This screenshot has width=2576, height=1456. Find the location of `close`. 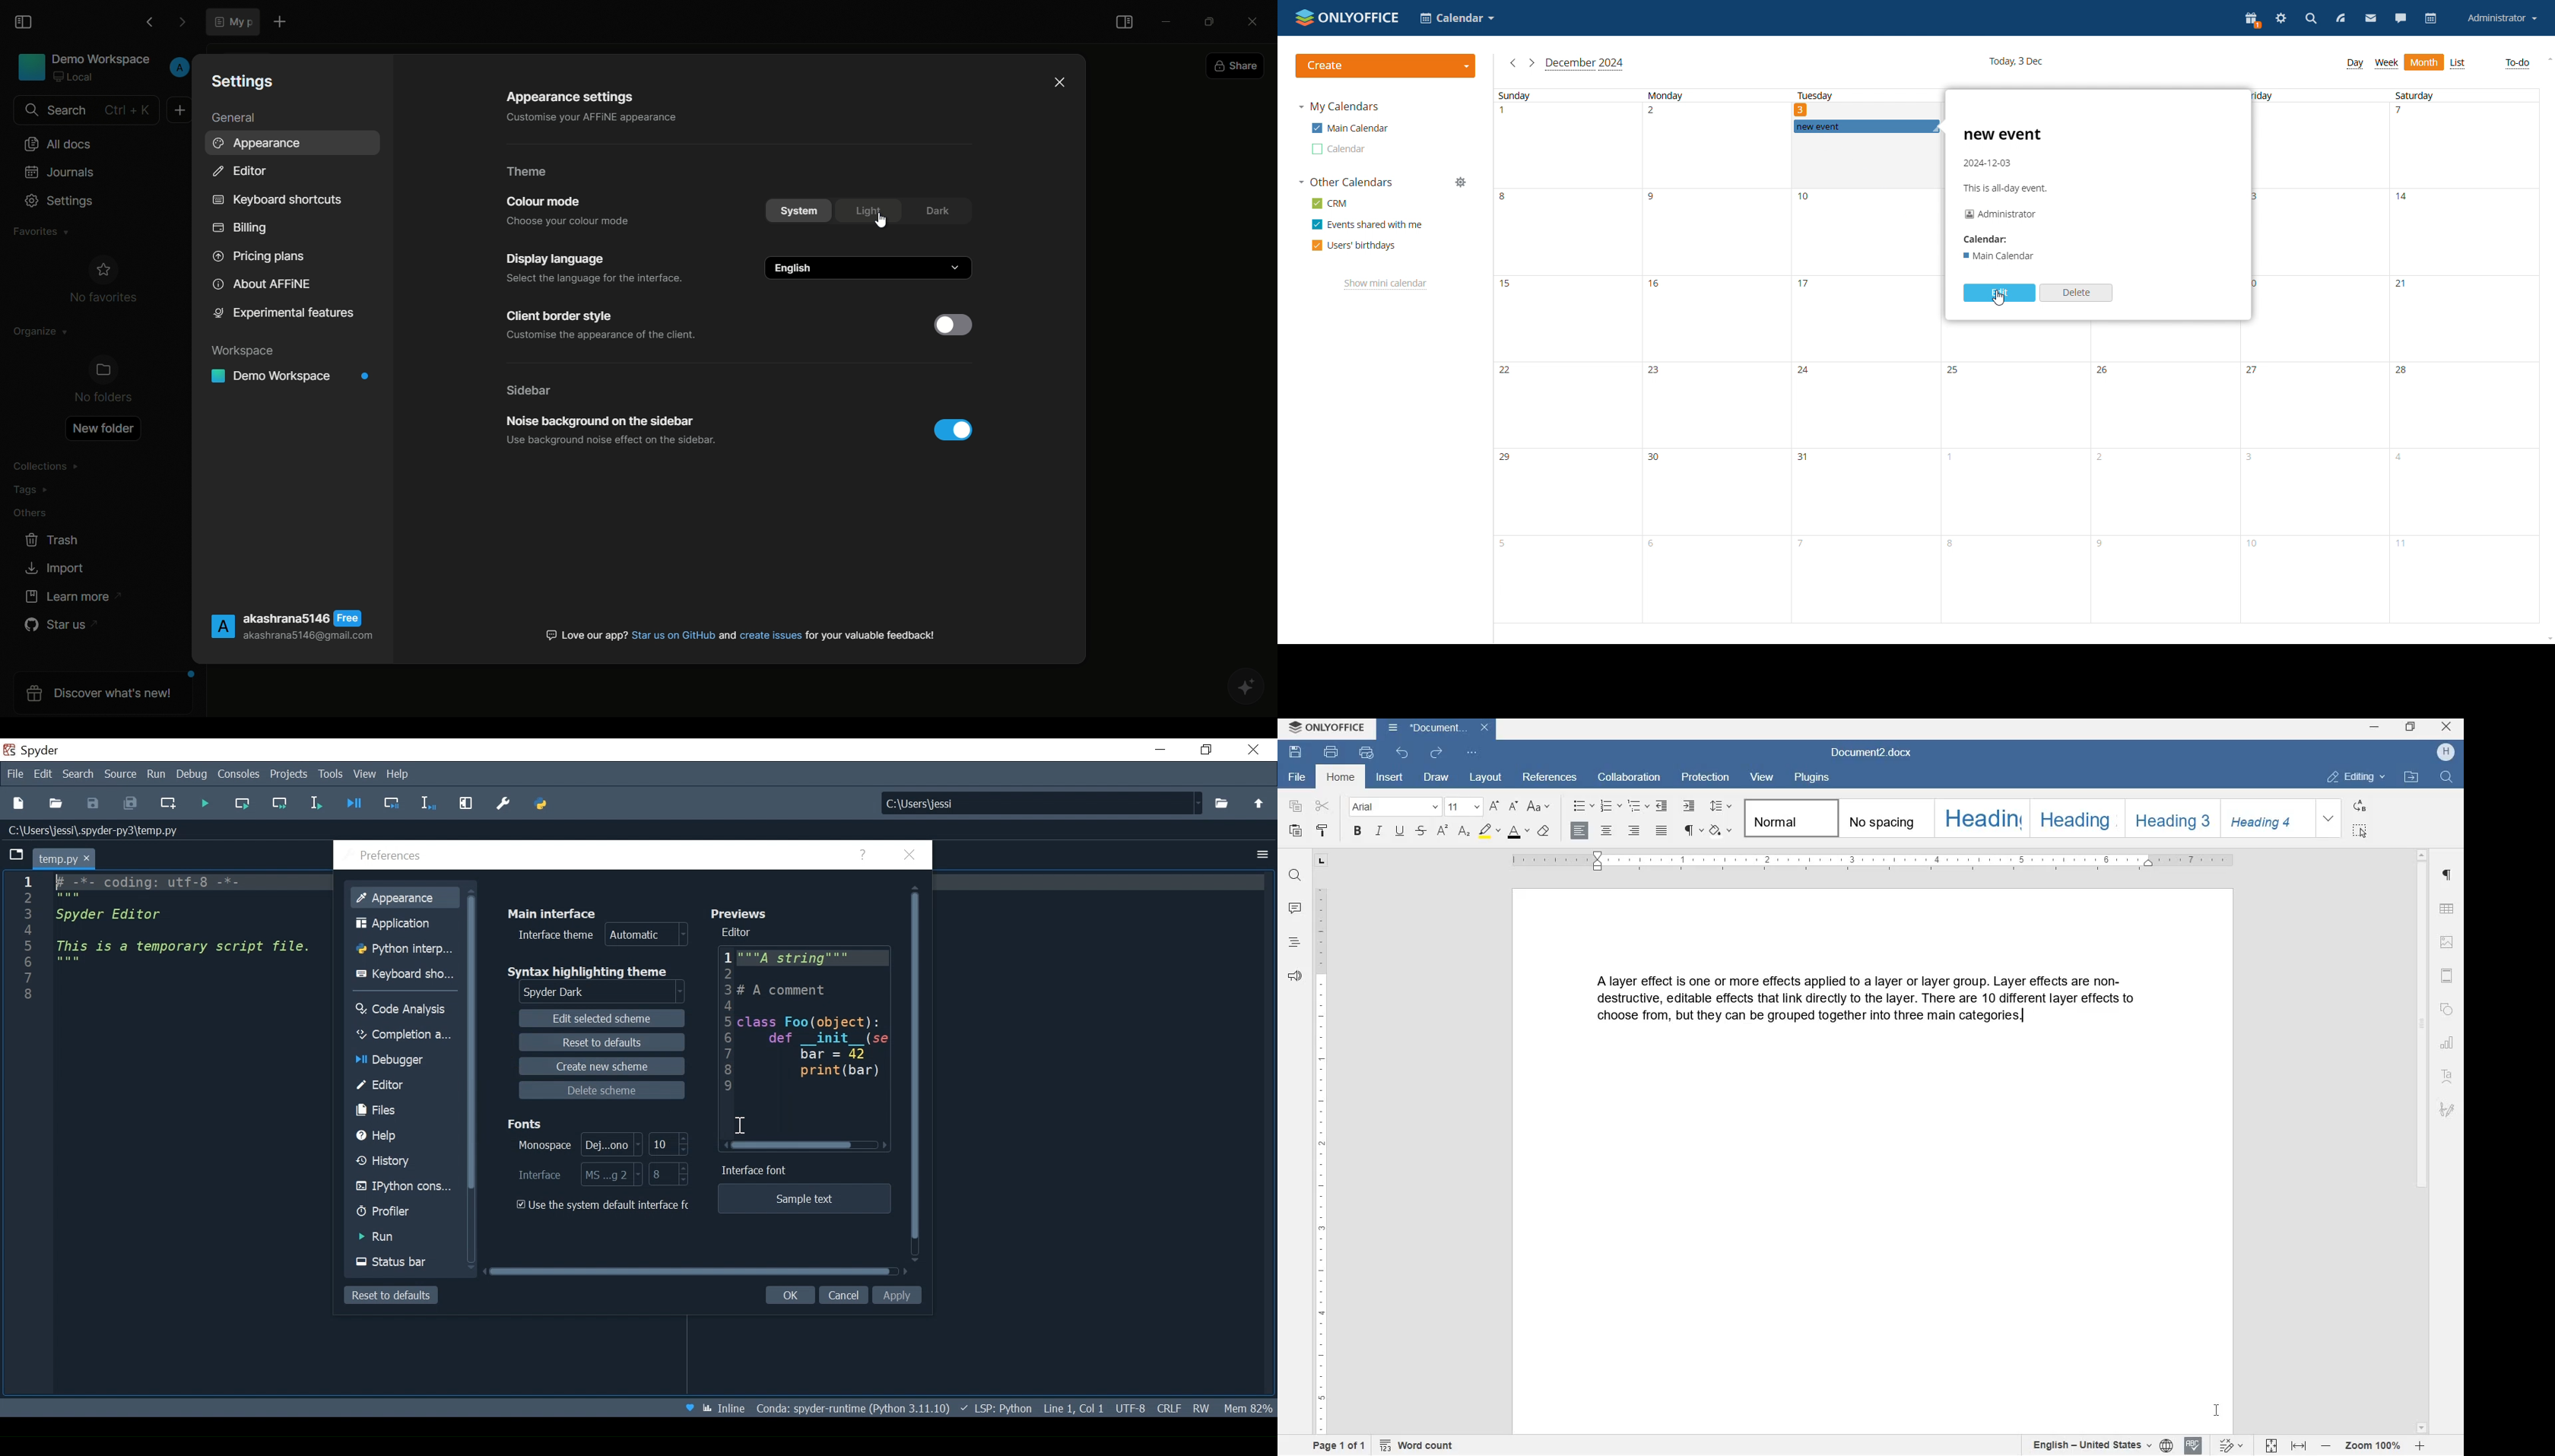

close is located at coordinates (1061, 83).